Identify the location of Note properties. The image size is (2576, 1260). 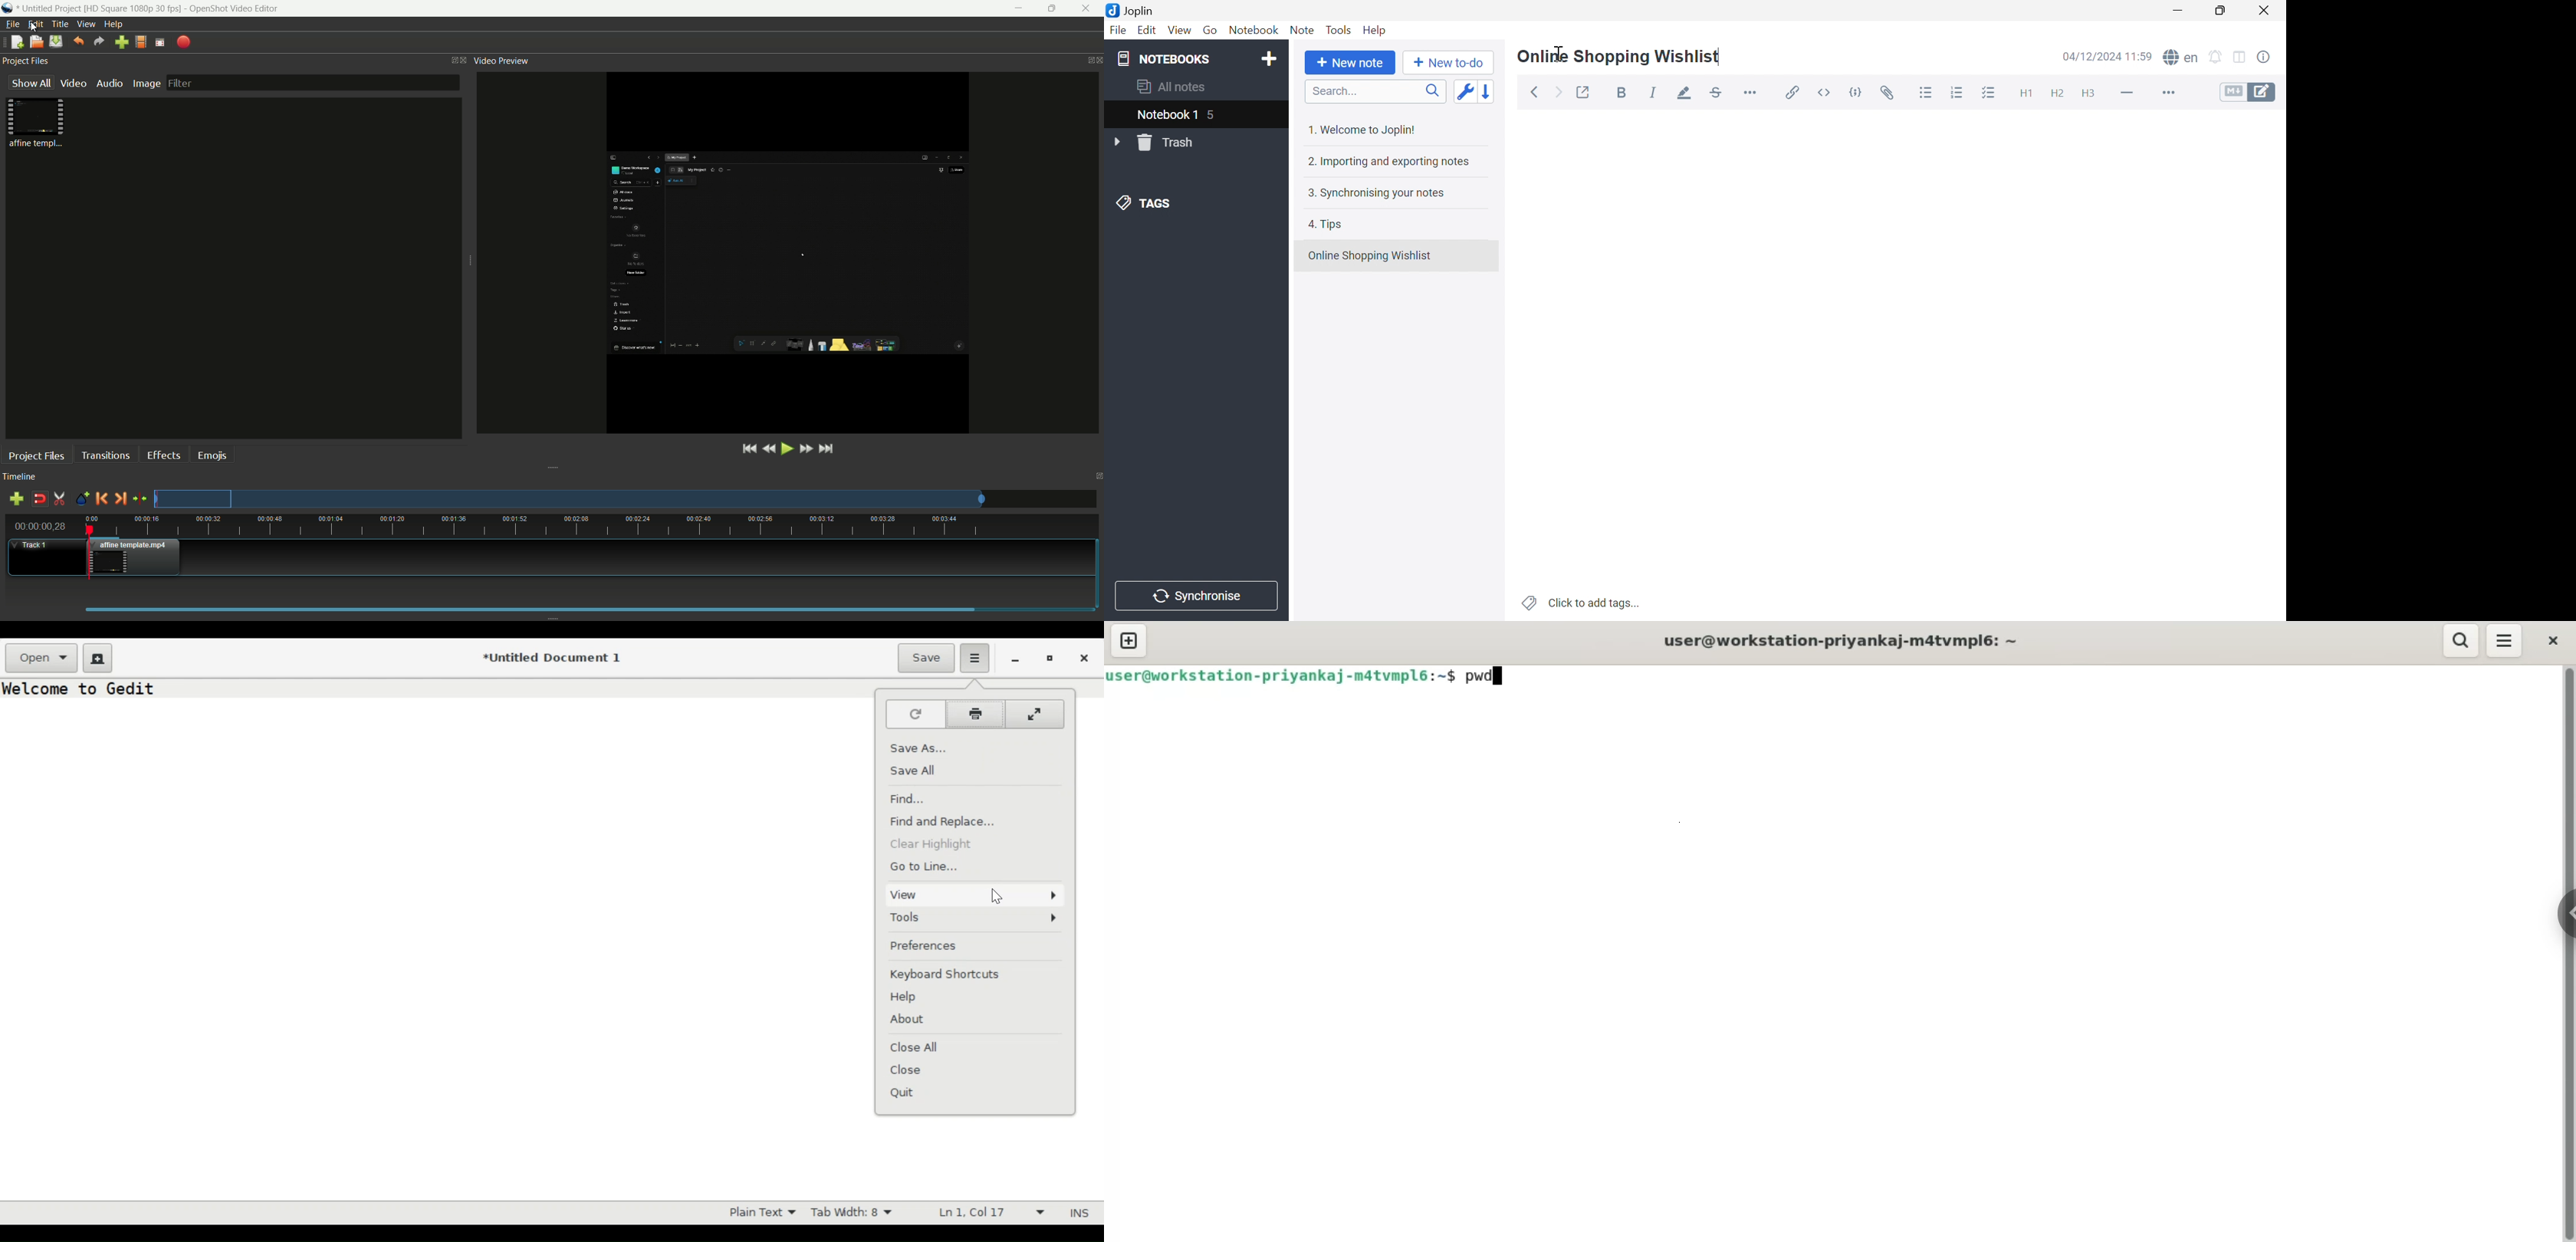
(2267, 55).